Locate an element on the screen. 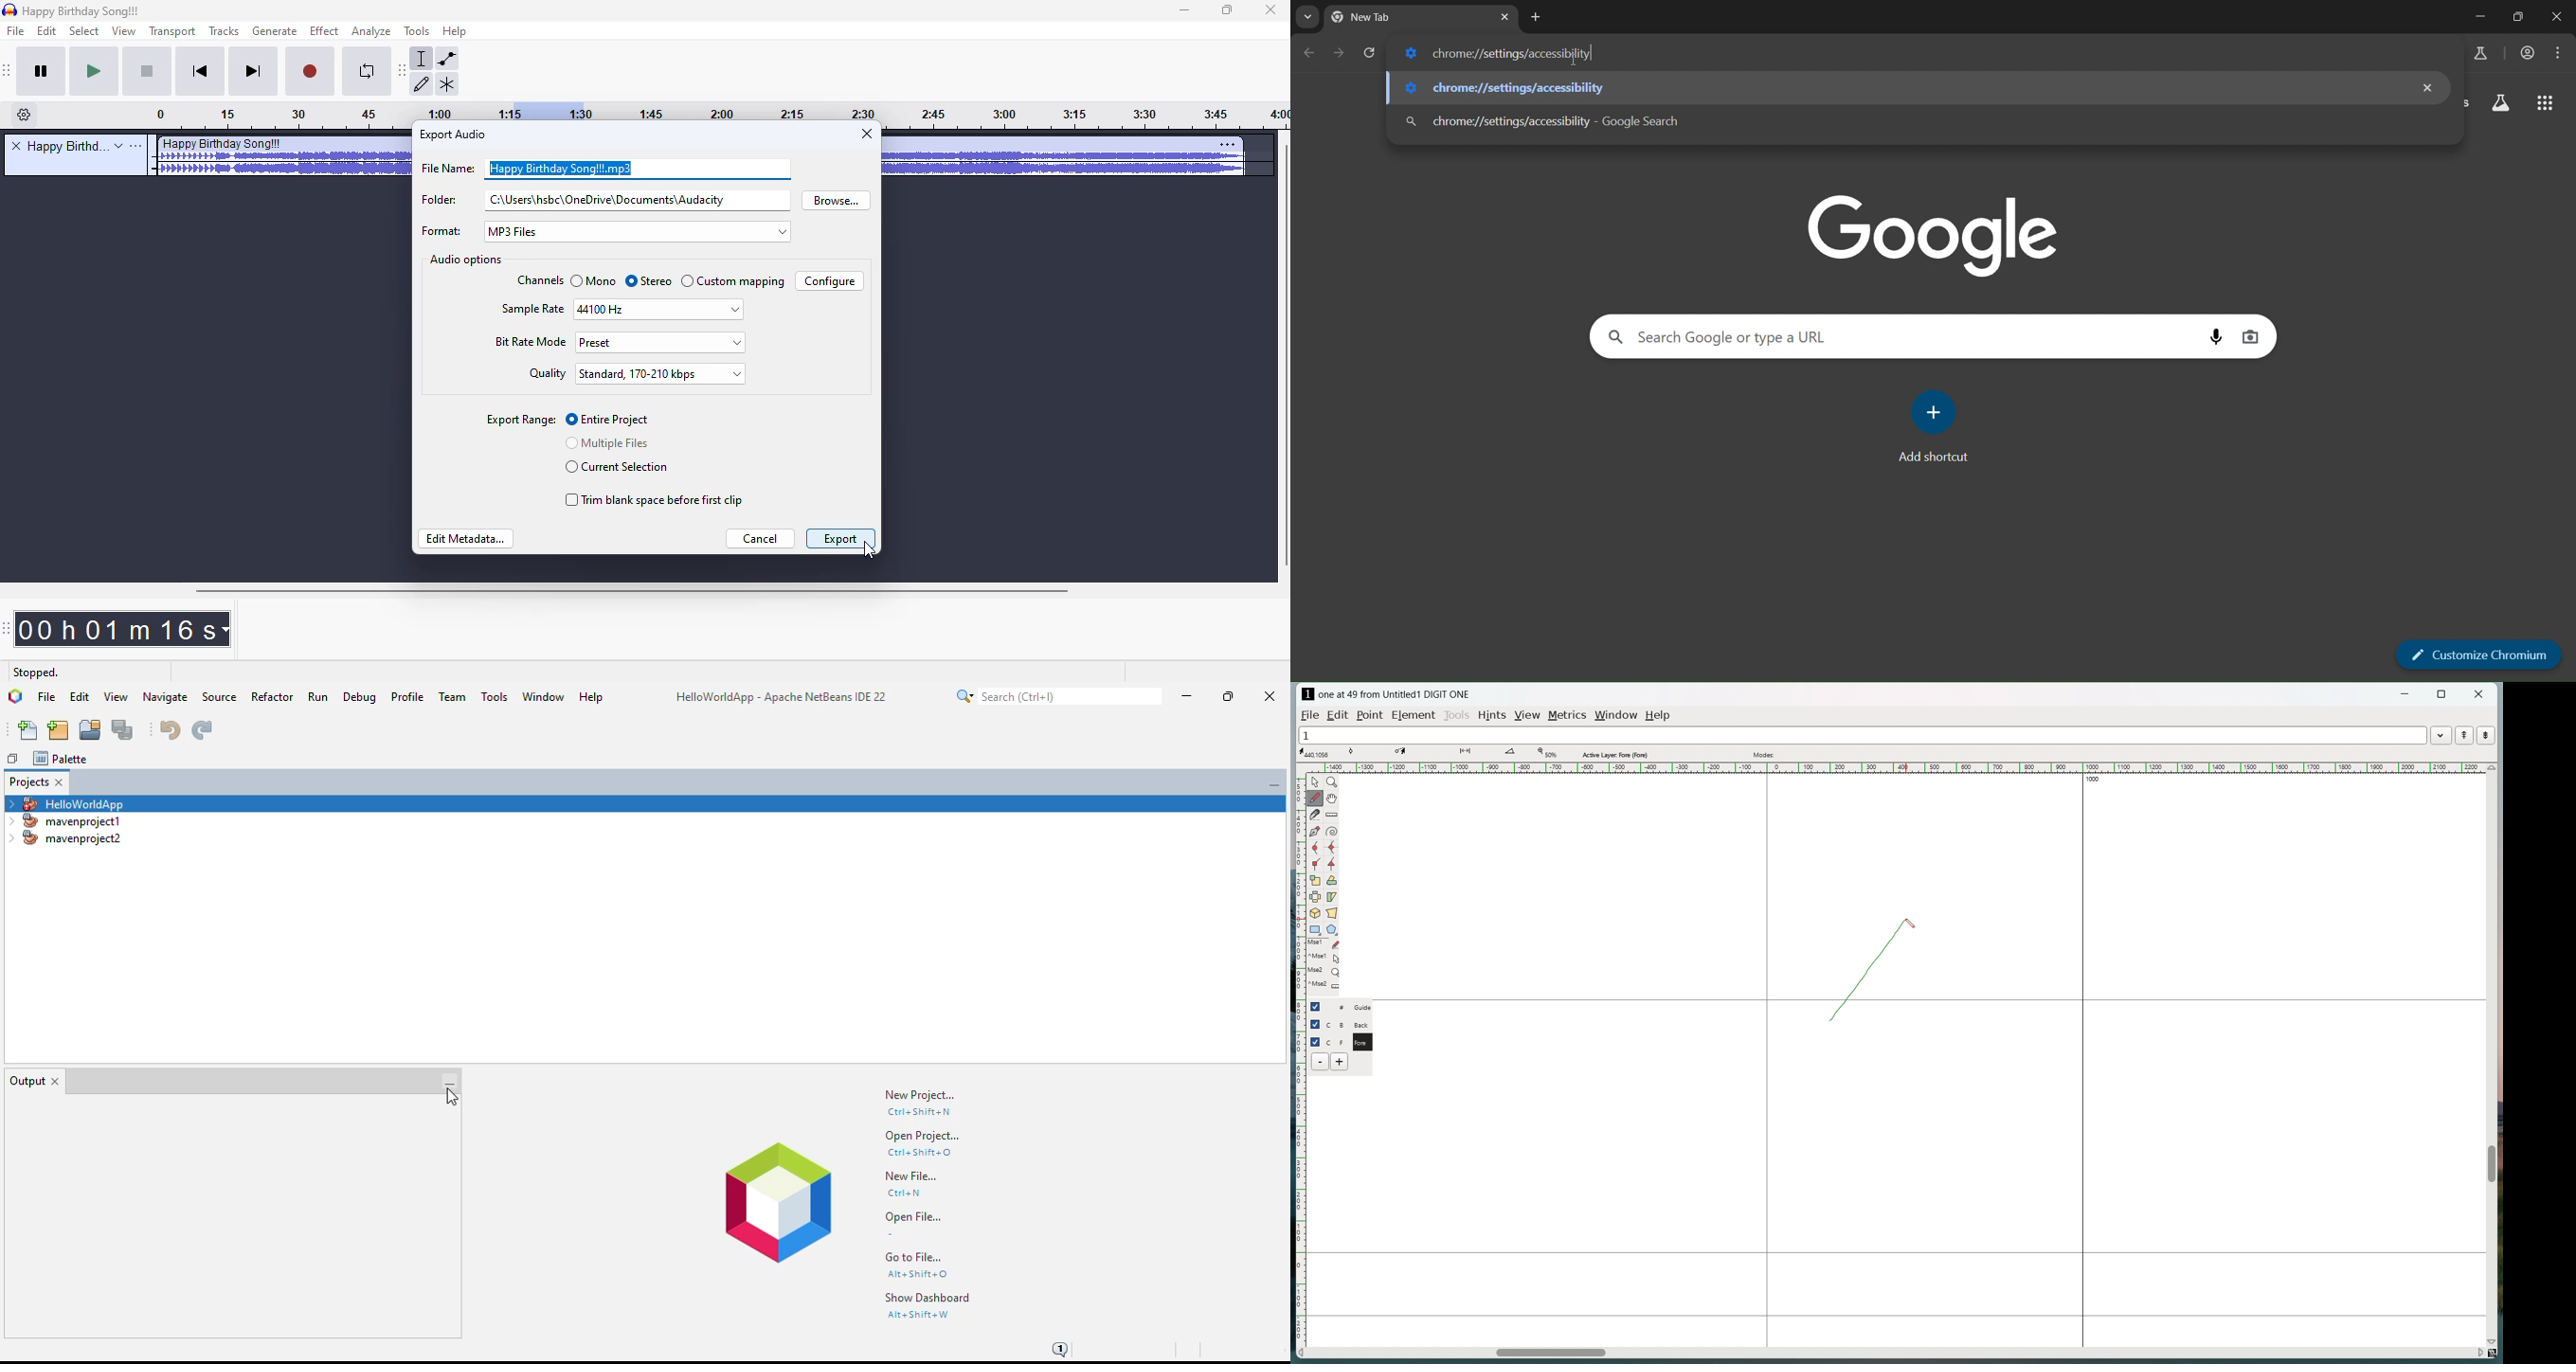 The height and width of the screenshot is (1372, 2576). customize chromium is located at coordinates (2478, 655).